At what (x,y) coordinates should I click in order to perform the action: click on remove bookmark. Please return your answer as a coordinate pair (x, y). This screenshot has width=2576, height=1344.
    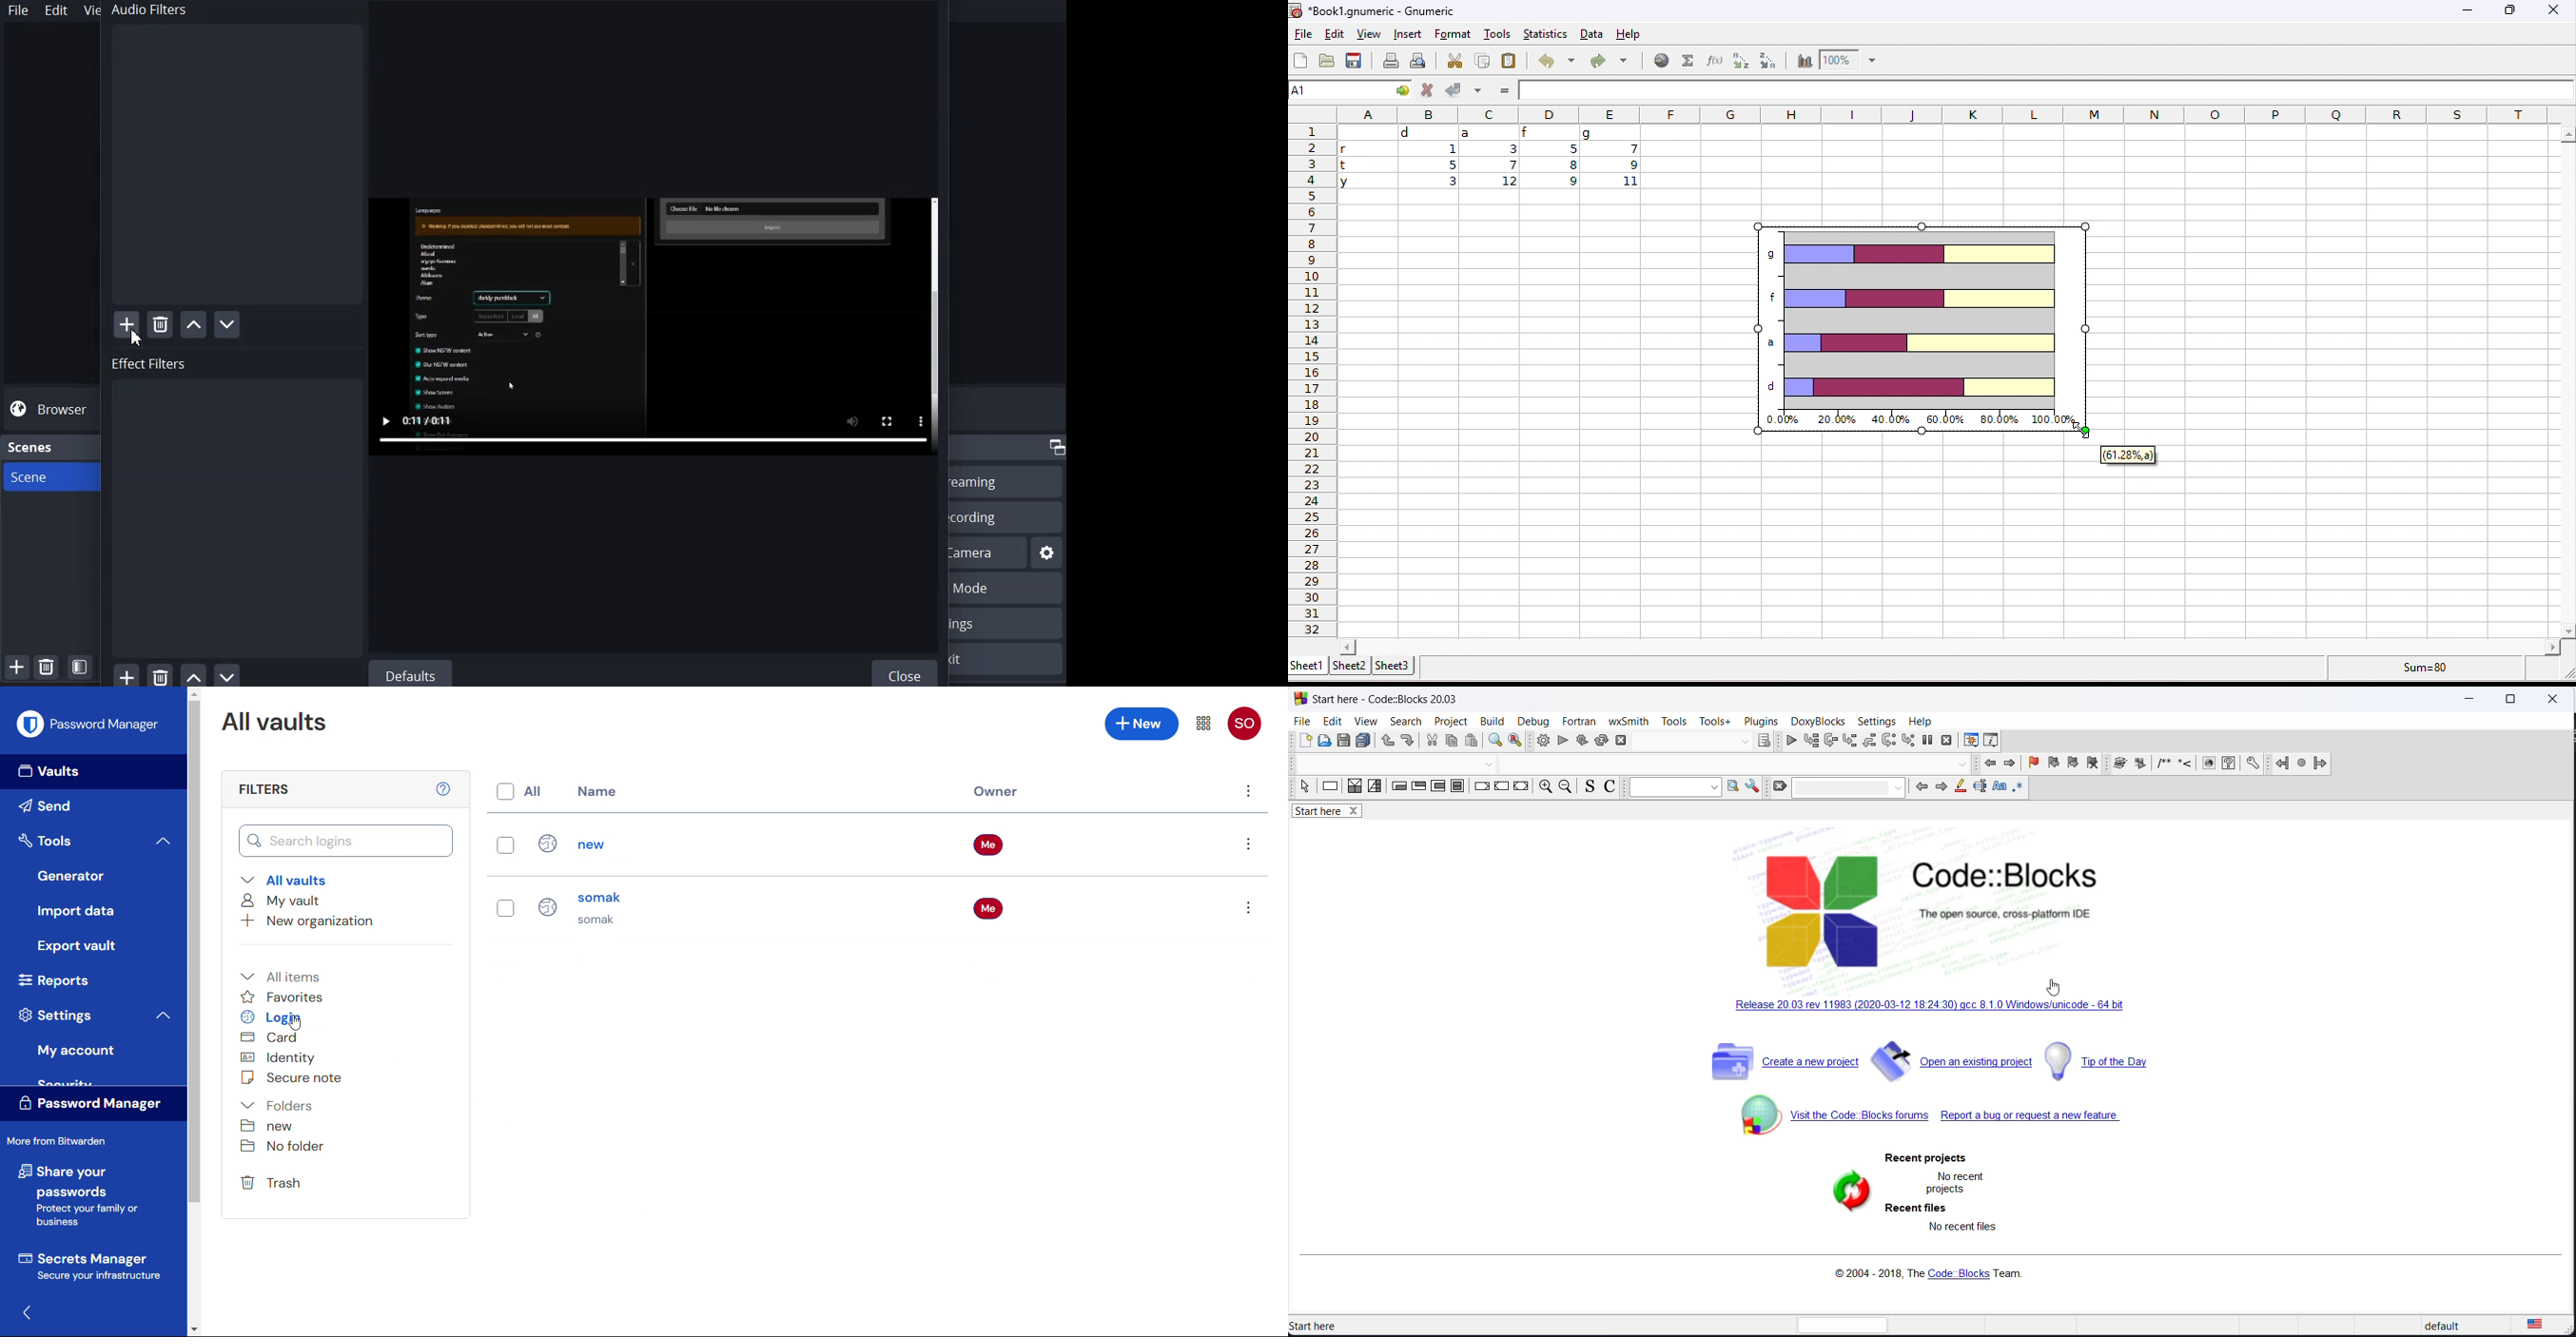
    Looking at the image, I should click on (2093, 764).